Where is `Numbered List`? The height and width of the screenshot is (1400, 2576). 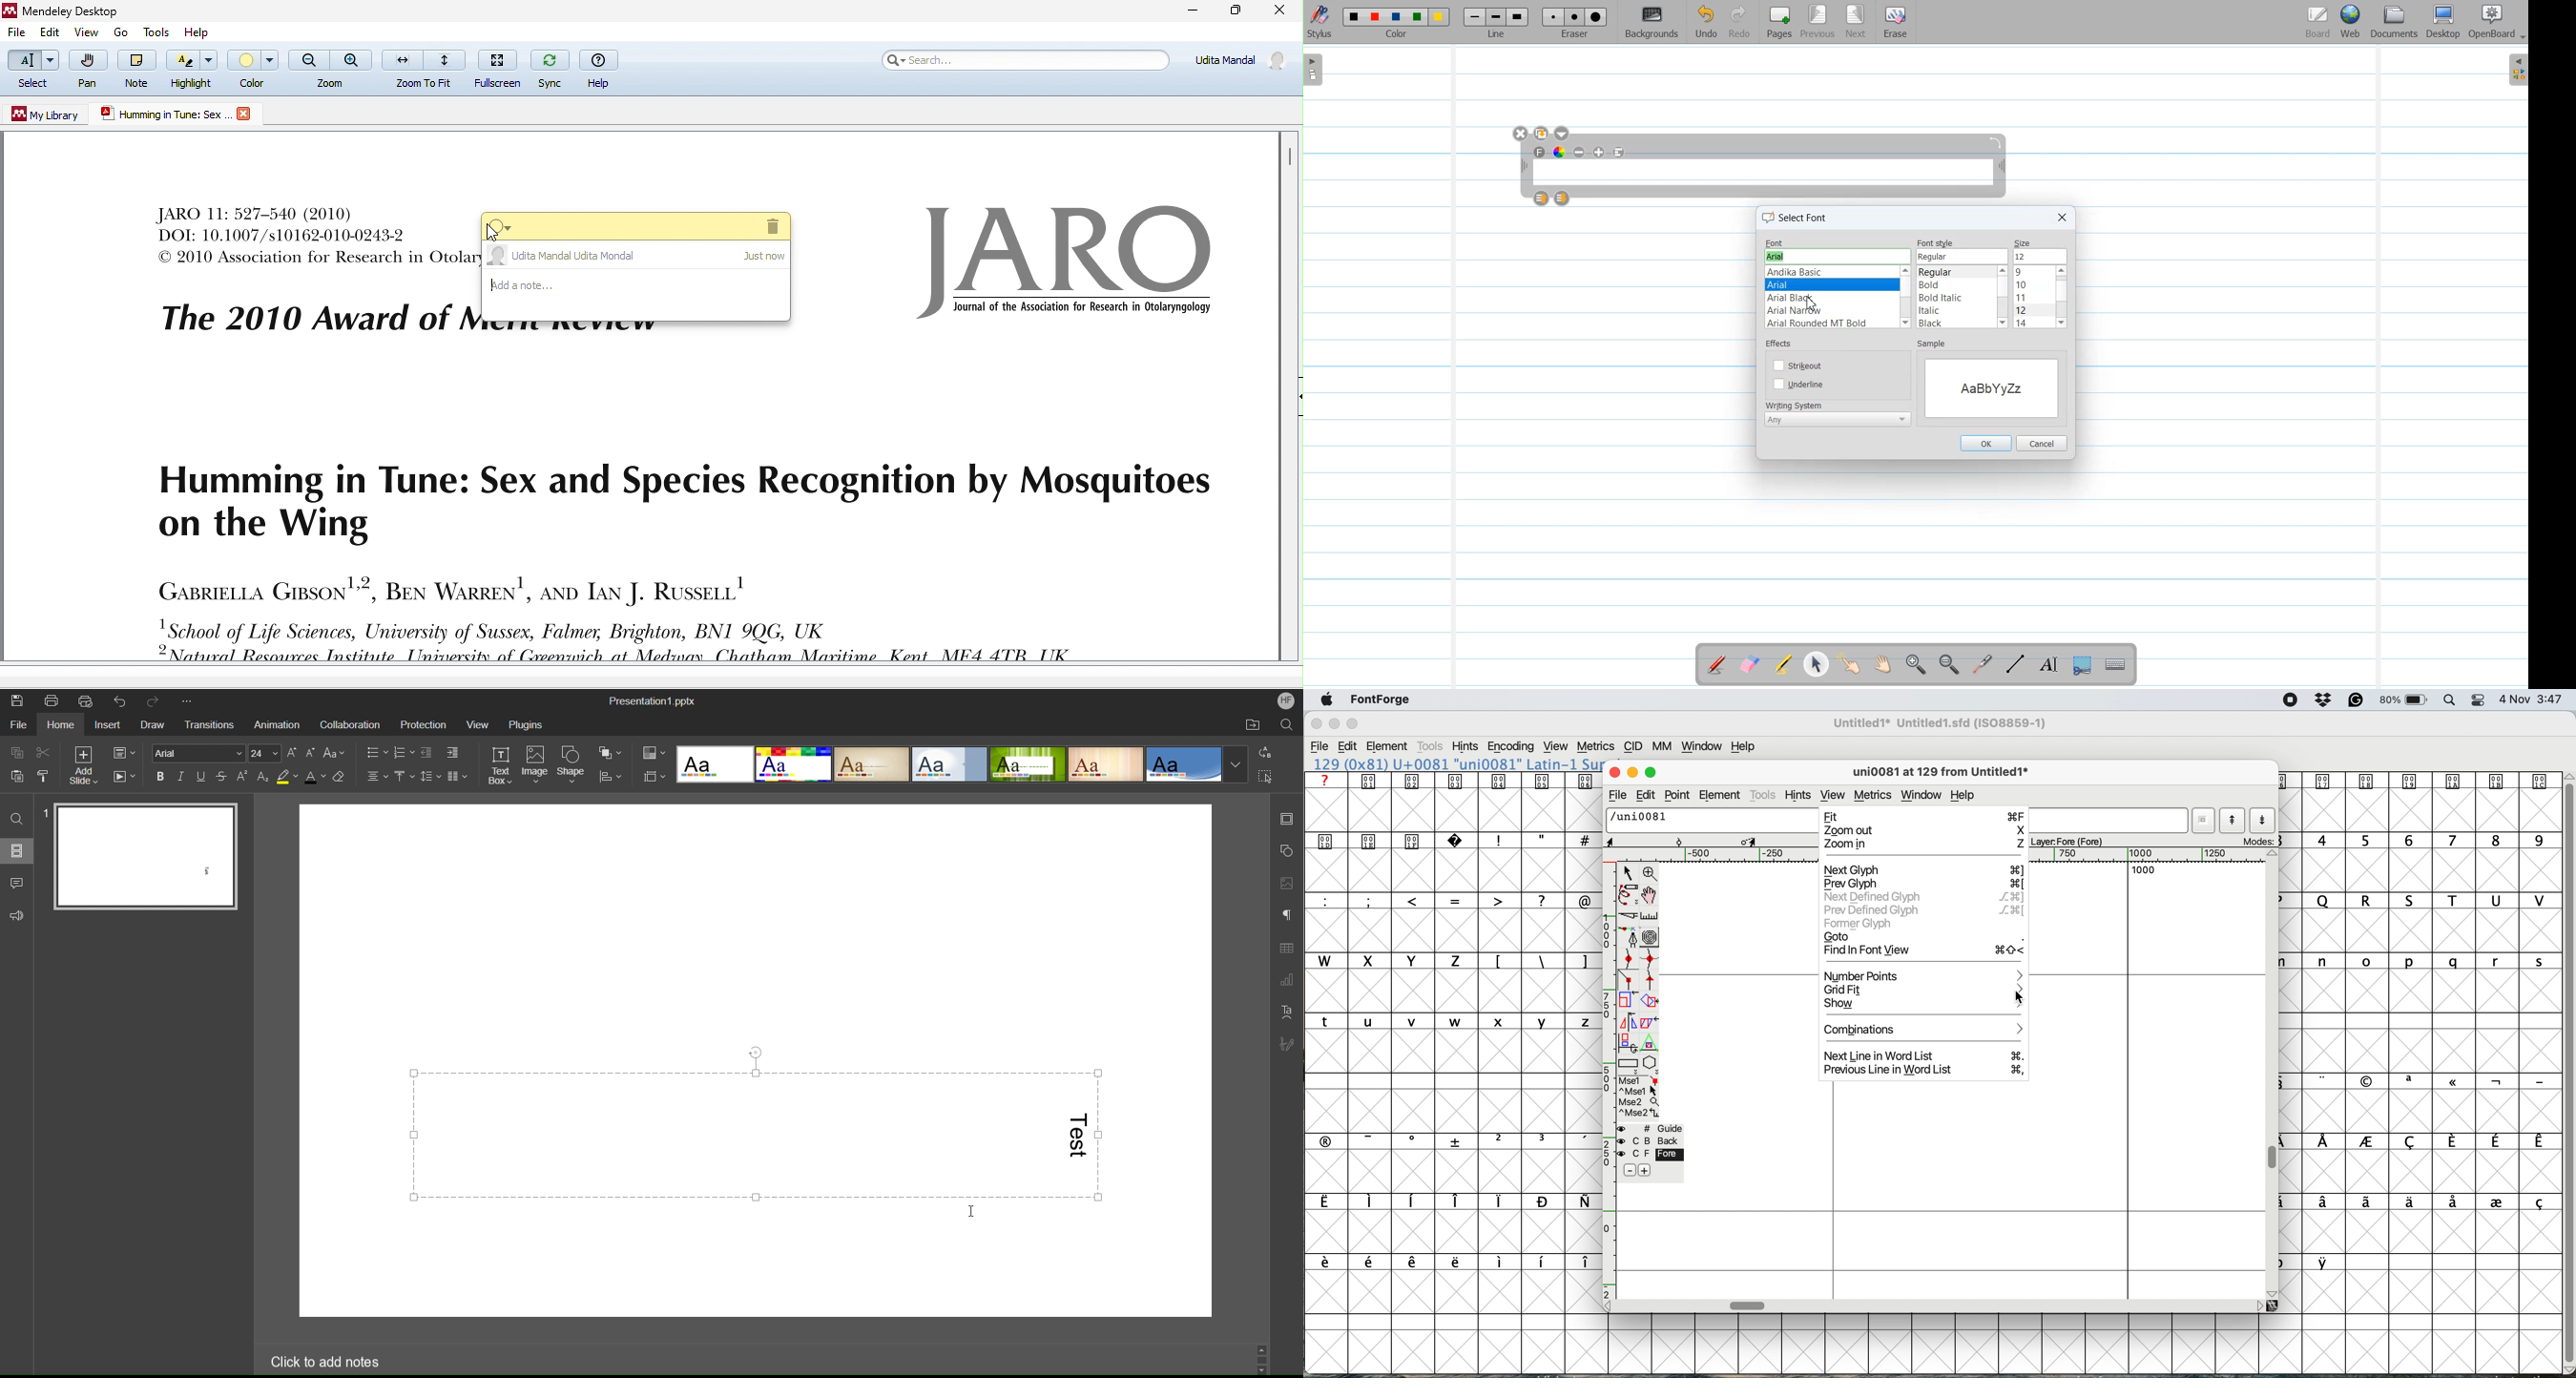 Numbered List is located at coordinates (403, 753).